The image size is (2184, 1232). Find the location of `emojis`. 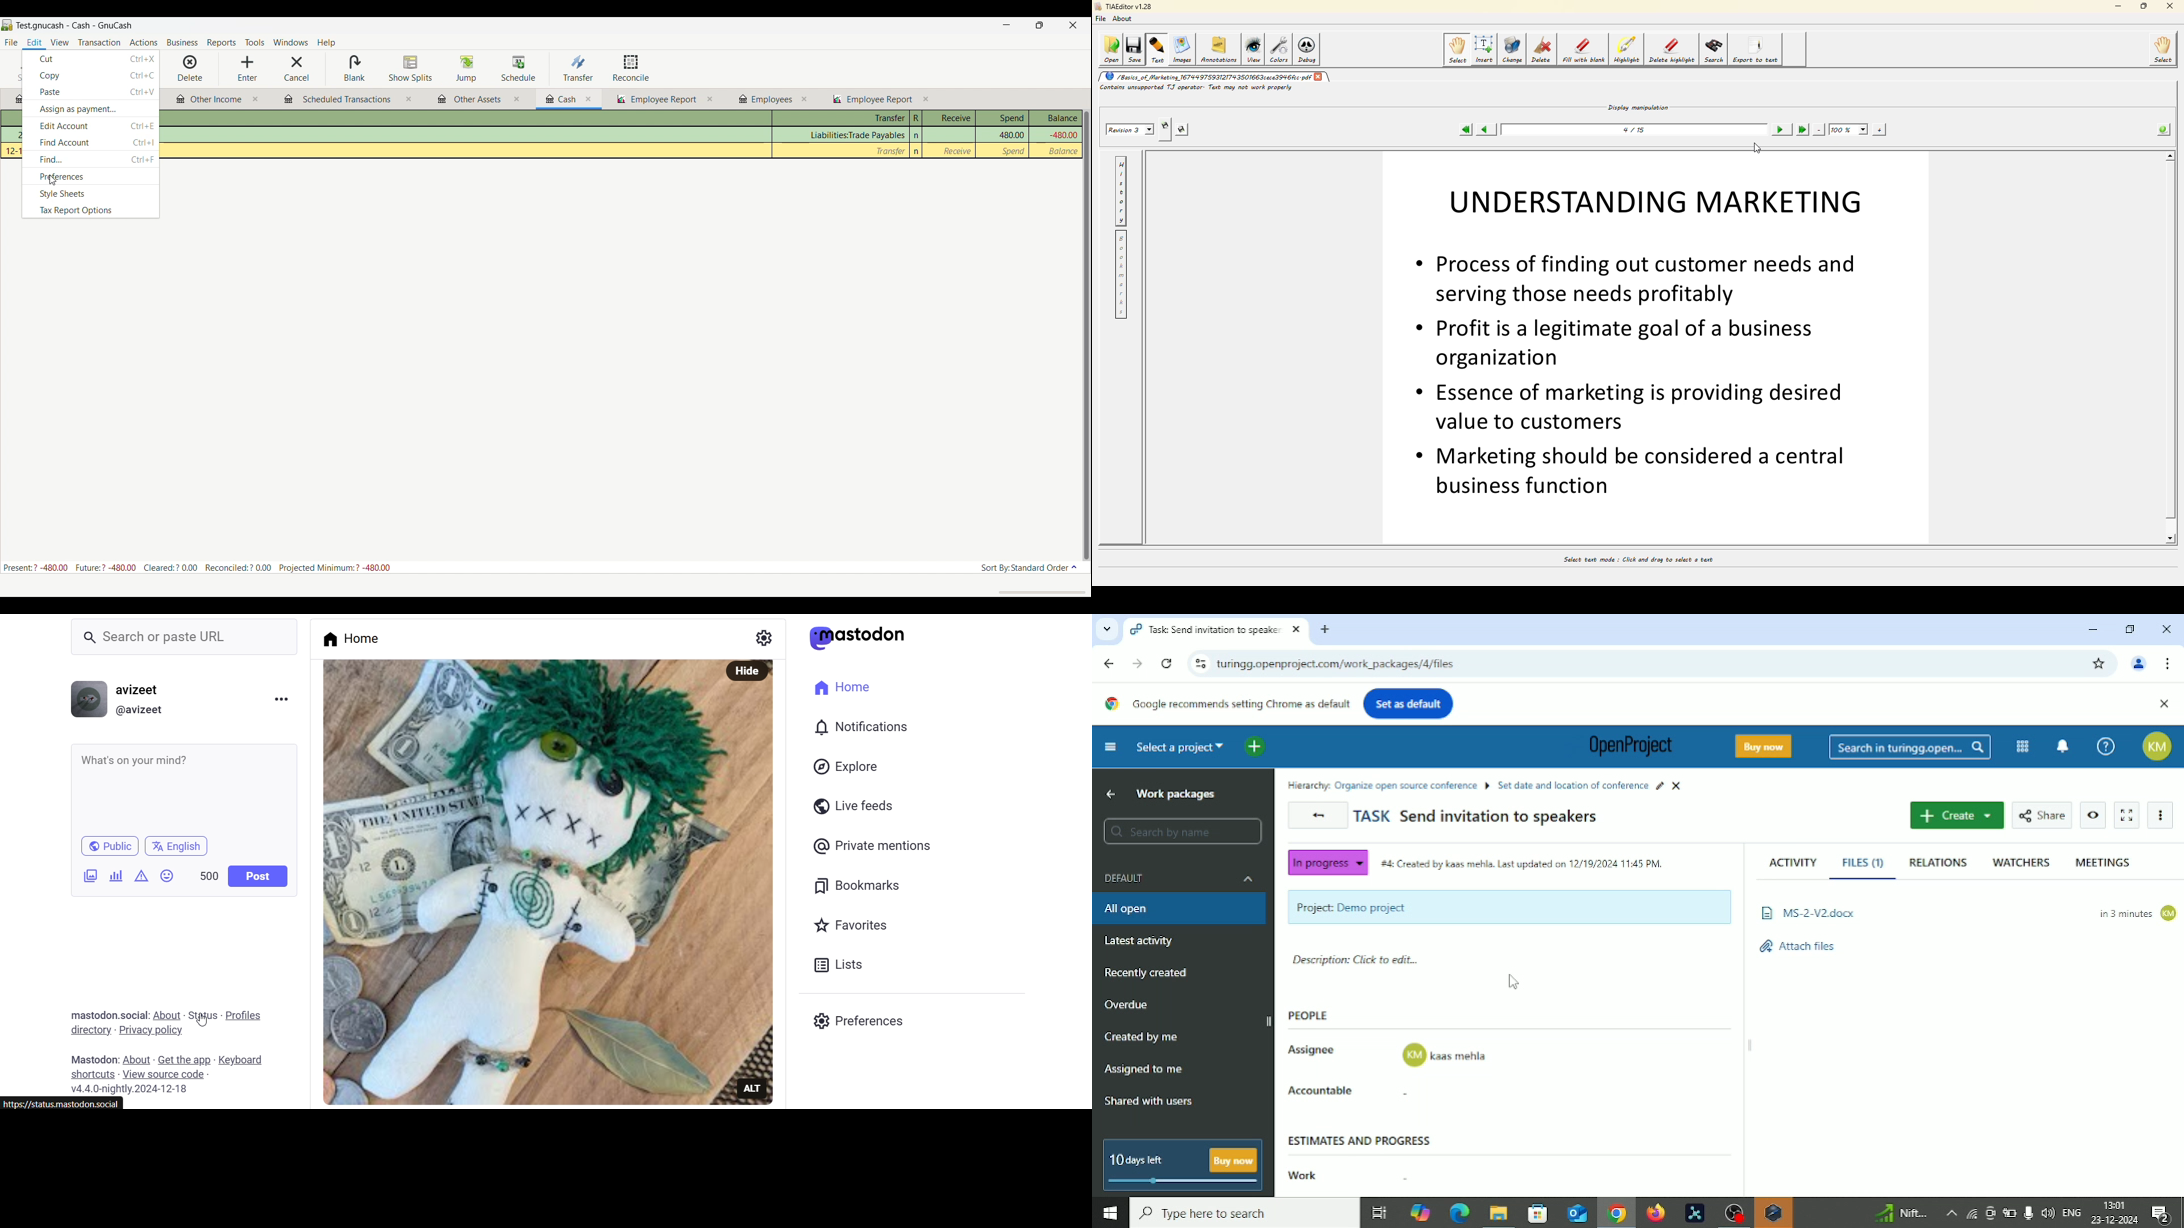

emojis is located at coordinates (167, 878).